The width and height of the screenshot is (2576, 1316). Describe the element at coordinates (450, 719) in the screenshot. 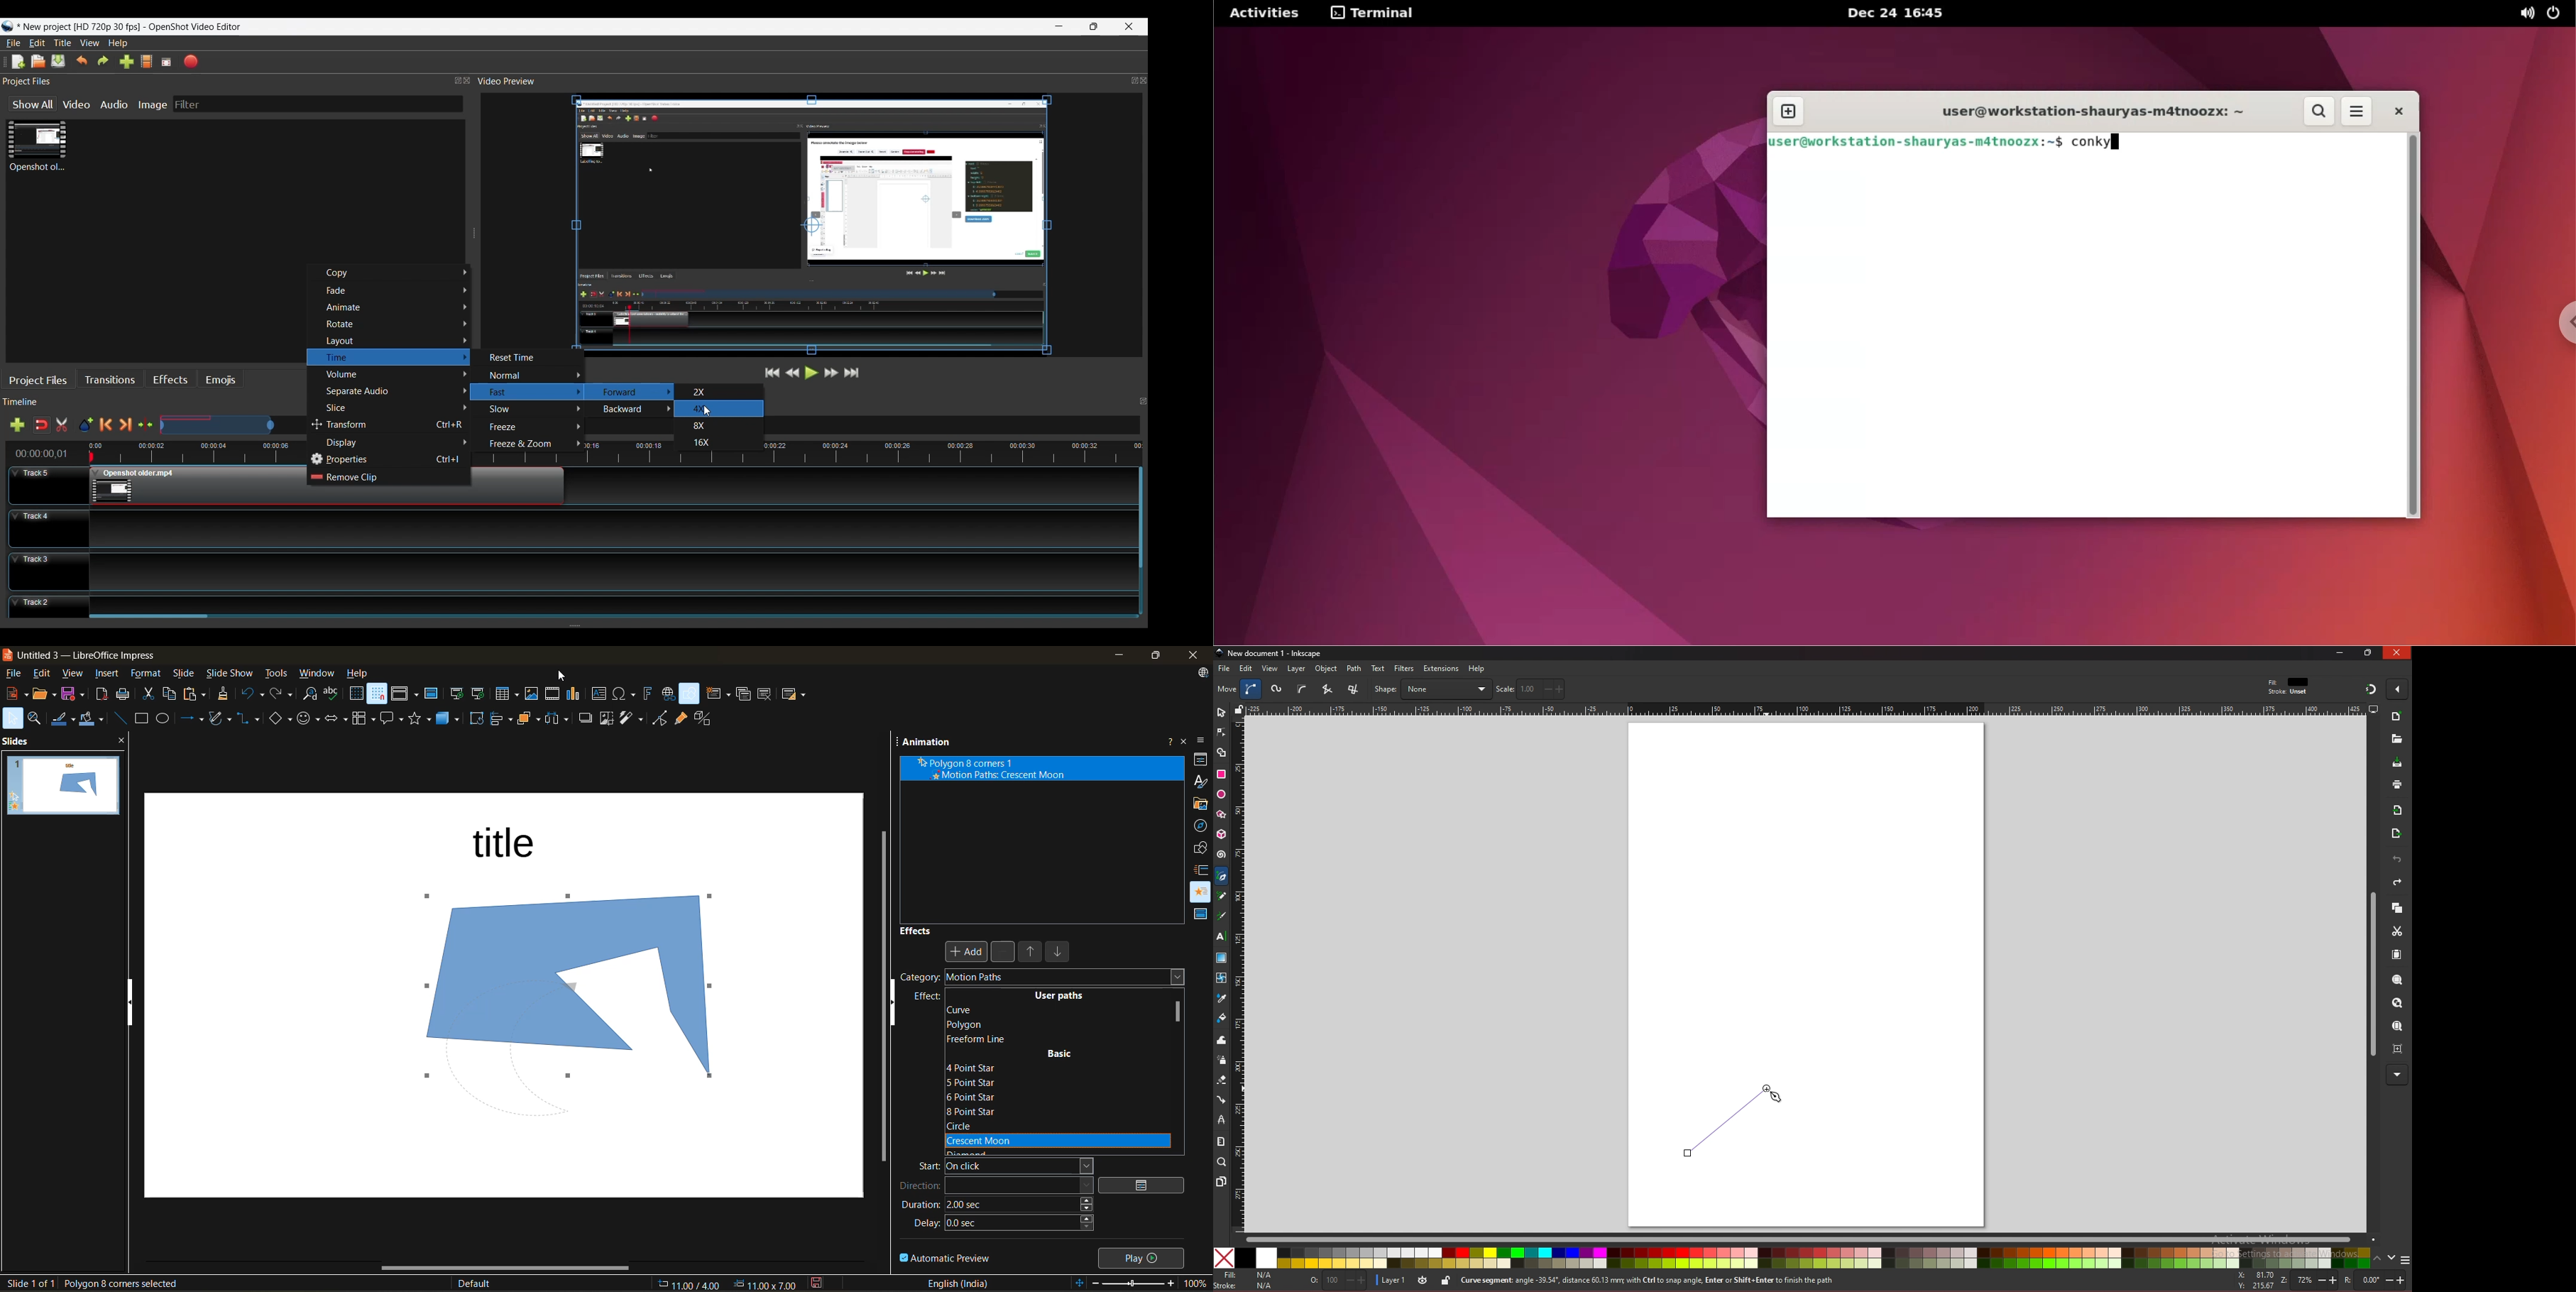

I see `3d objects` at that location.